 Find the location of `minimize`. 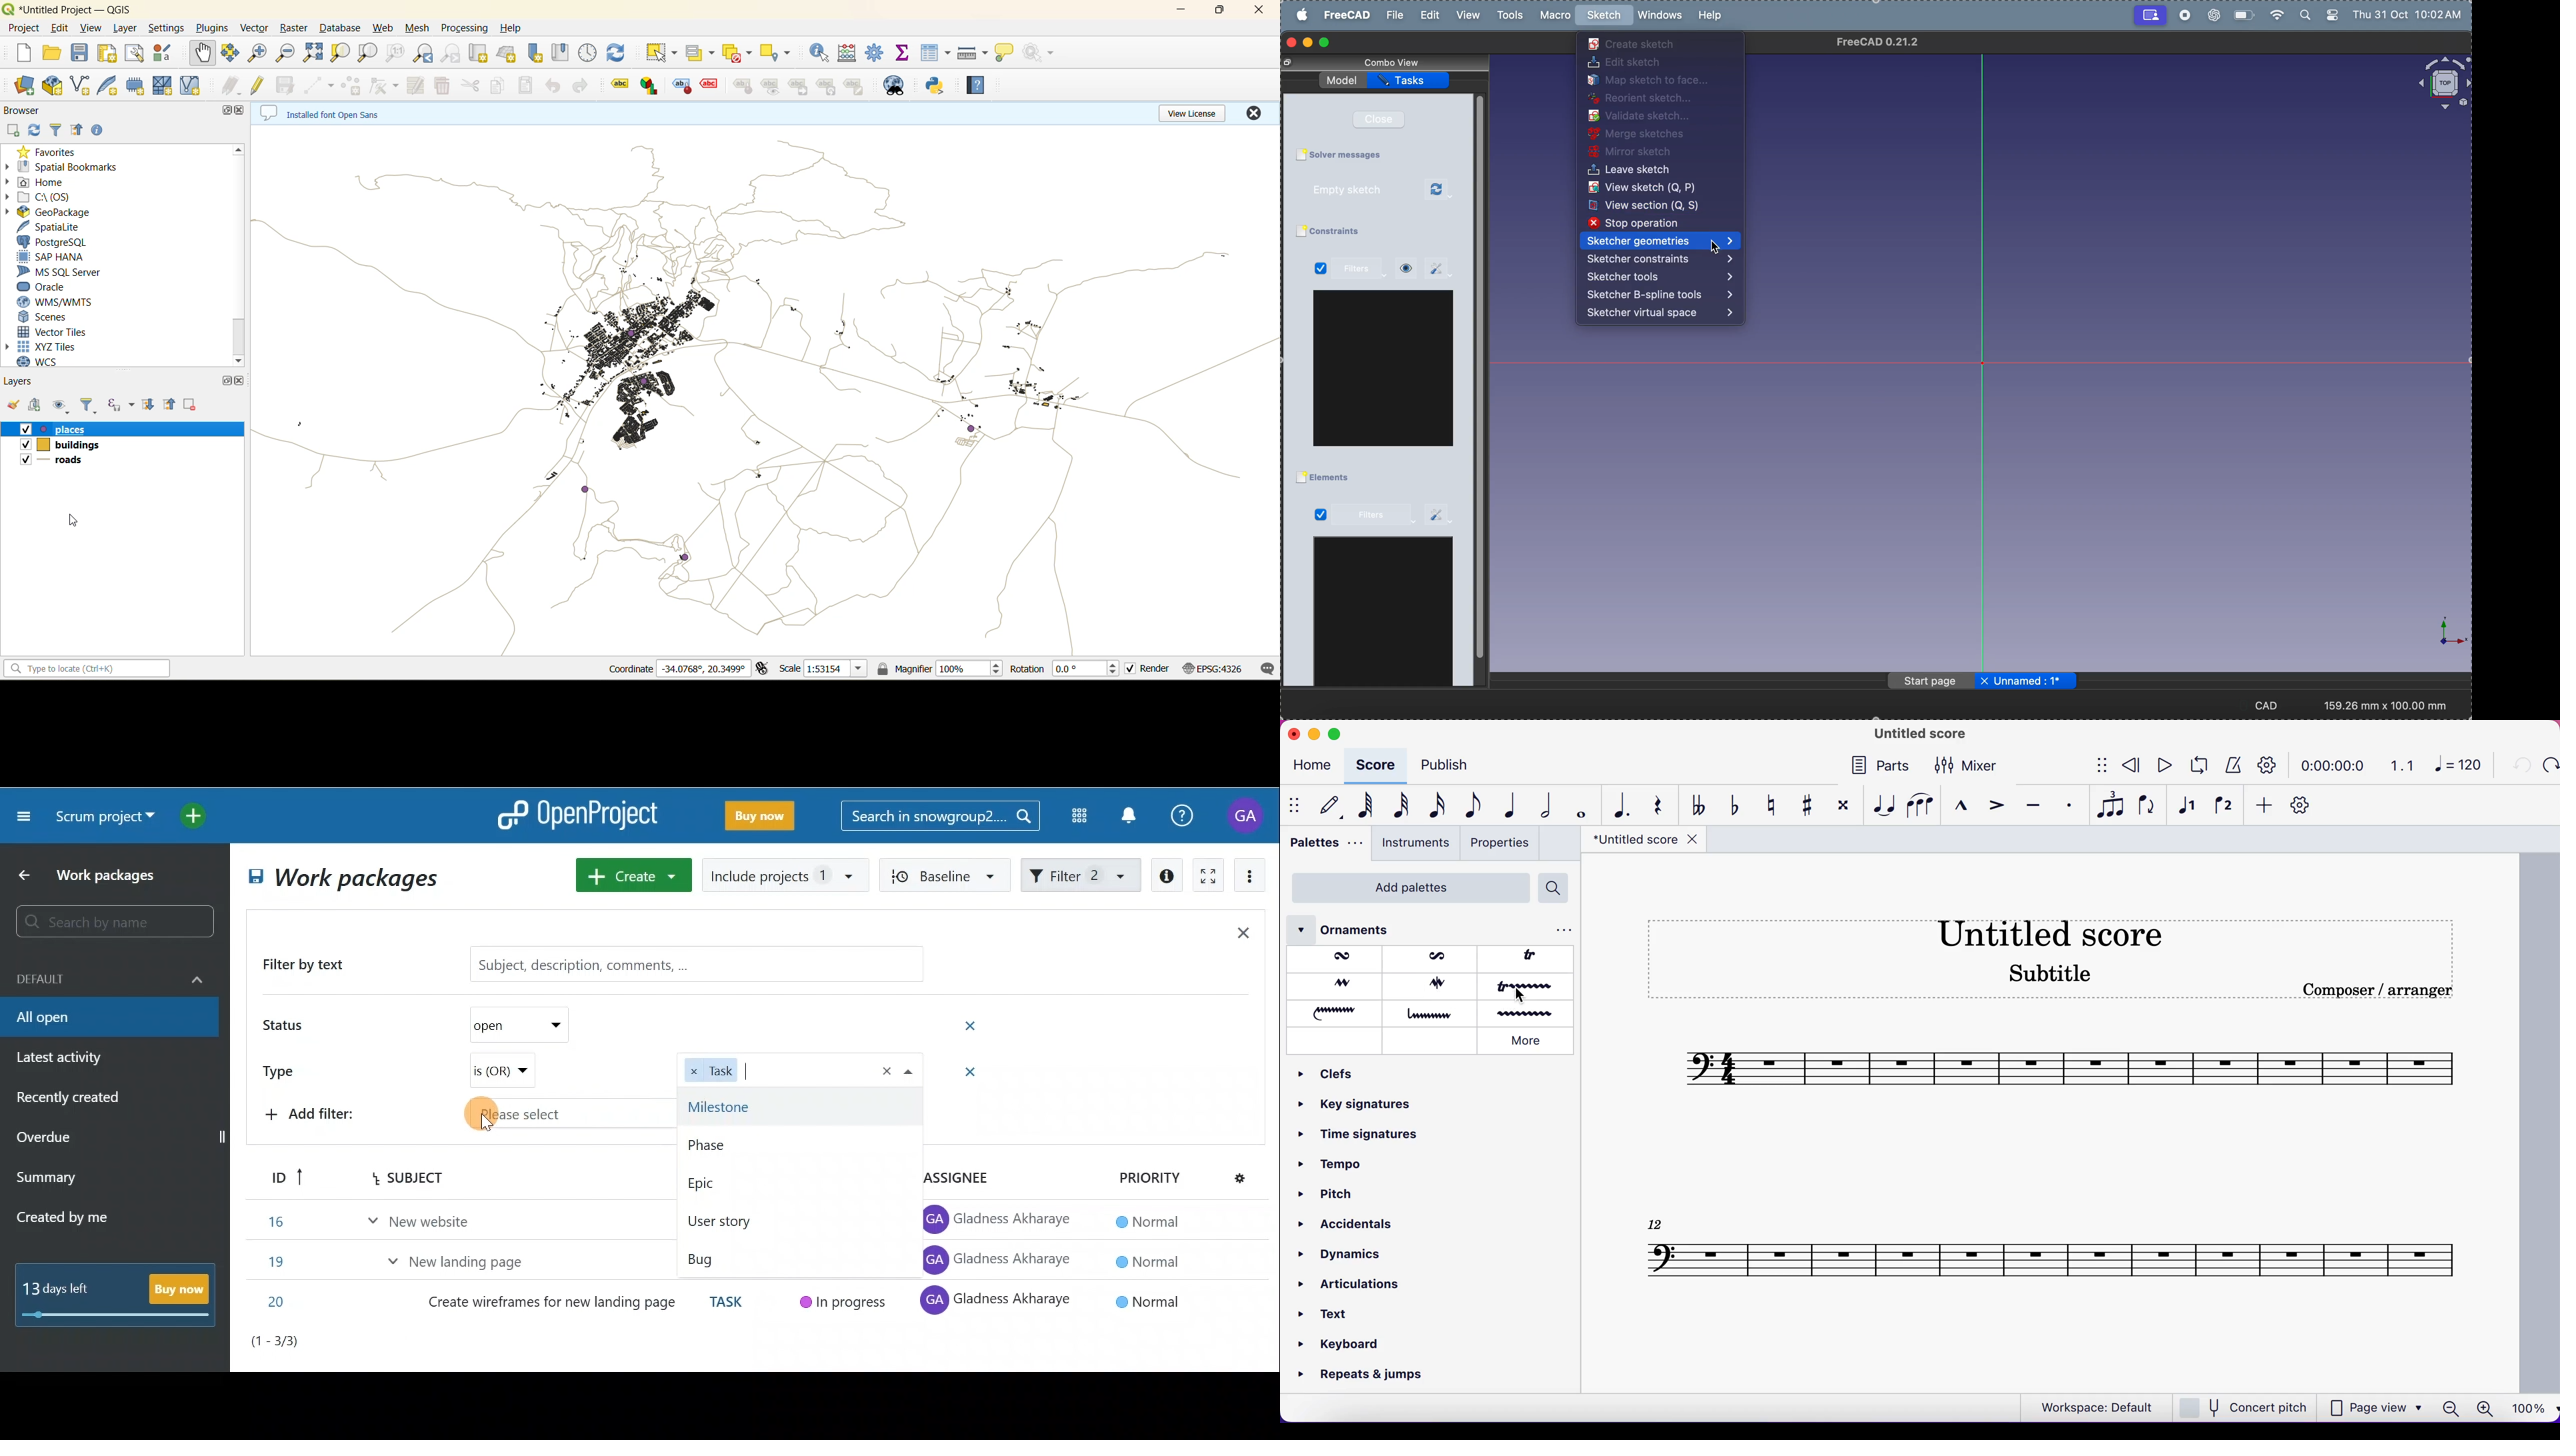

minimize is located at coordinates (1314, 732).